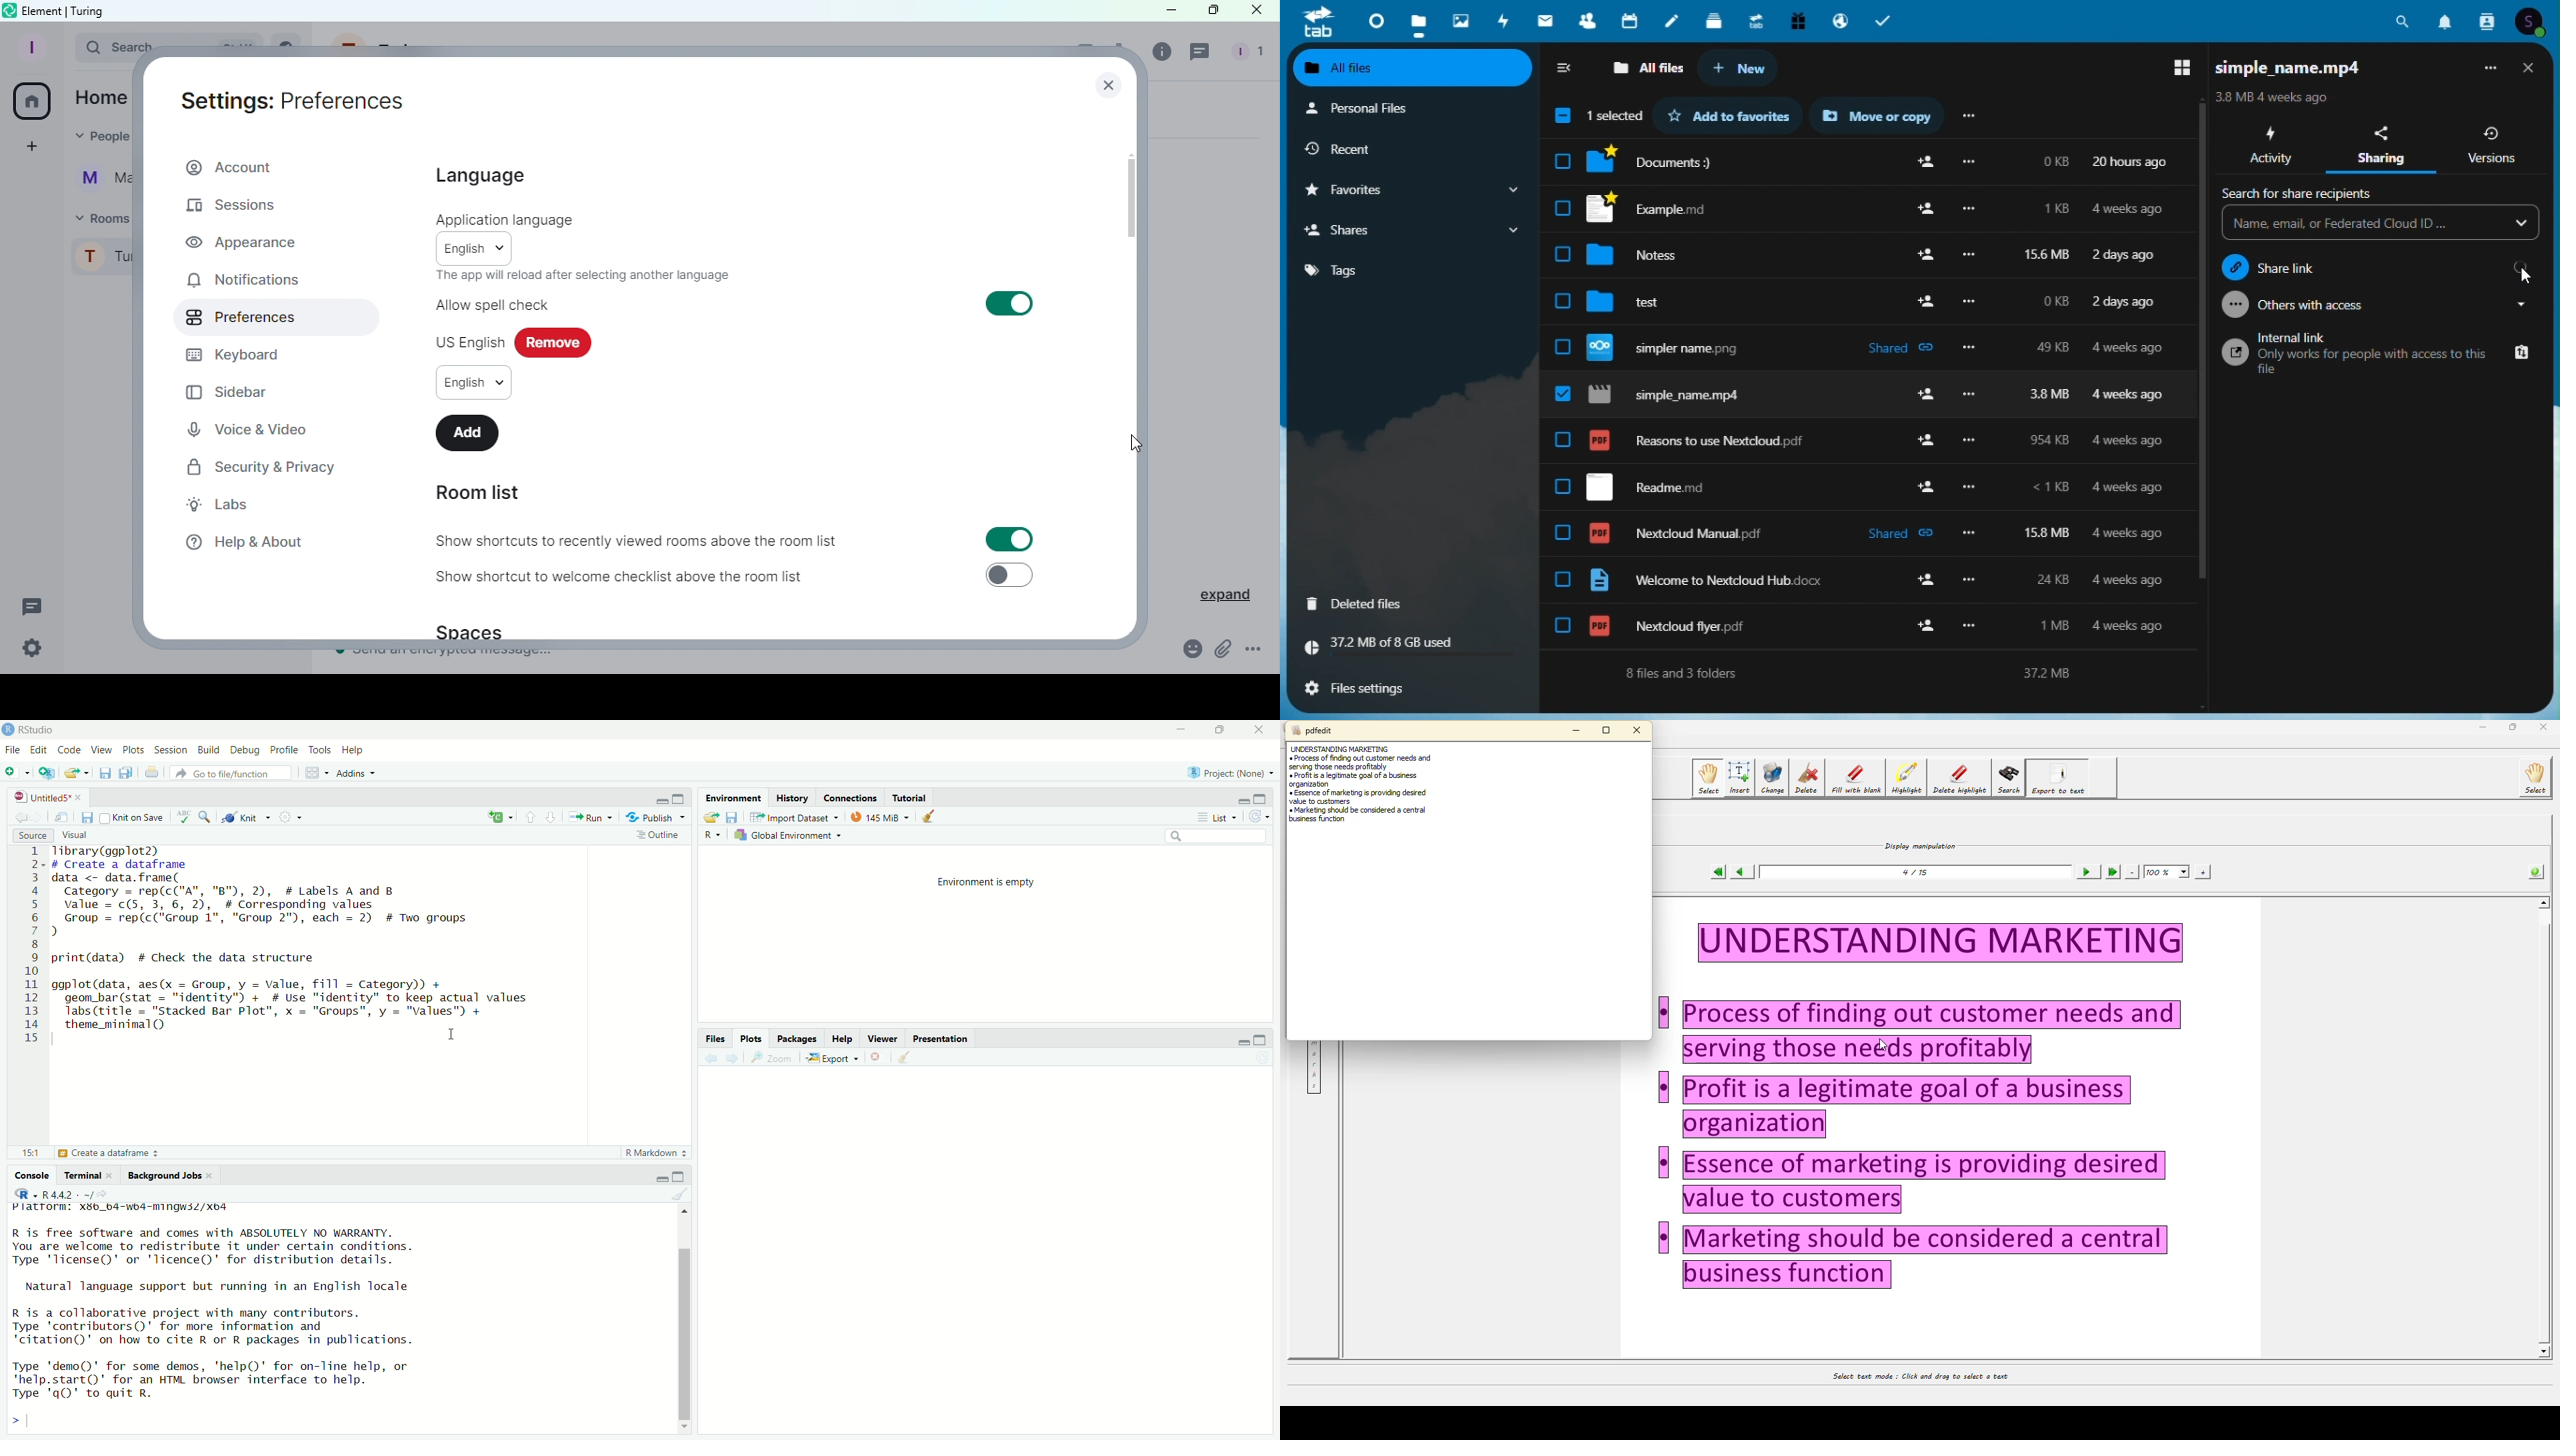  I want to click on Build, so click(209, 749).